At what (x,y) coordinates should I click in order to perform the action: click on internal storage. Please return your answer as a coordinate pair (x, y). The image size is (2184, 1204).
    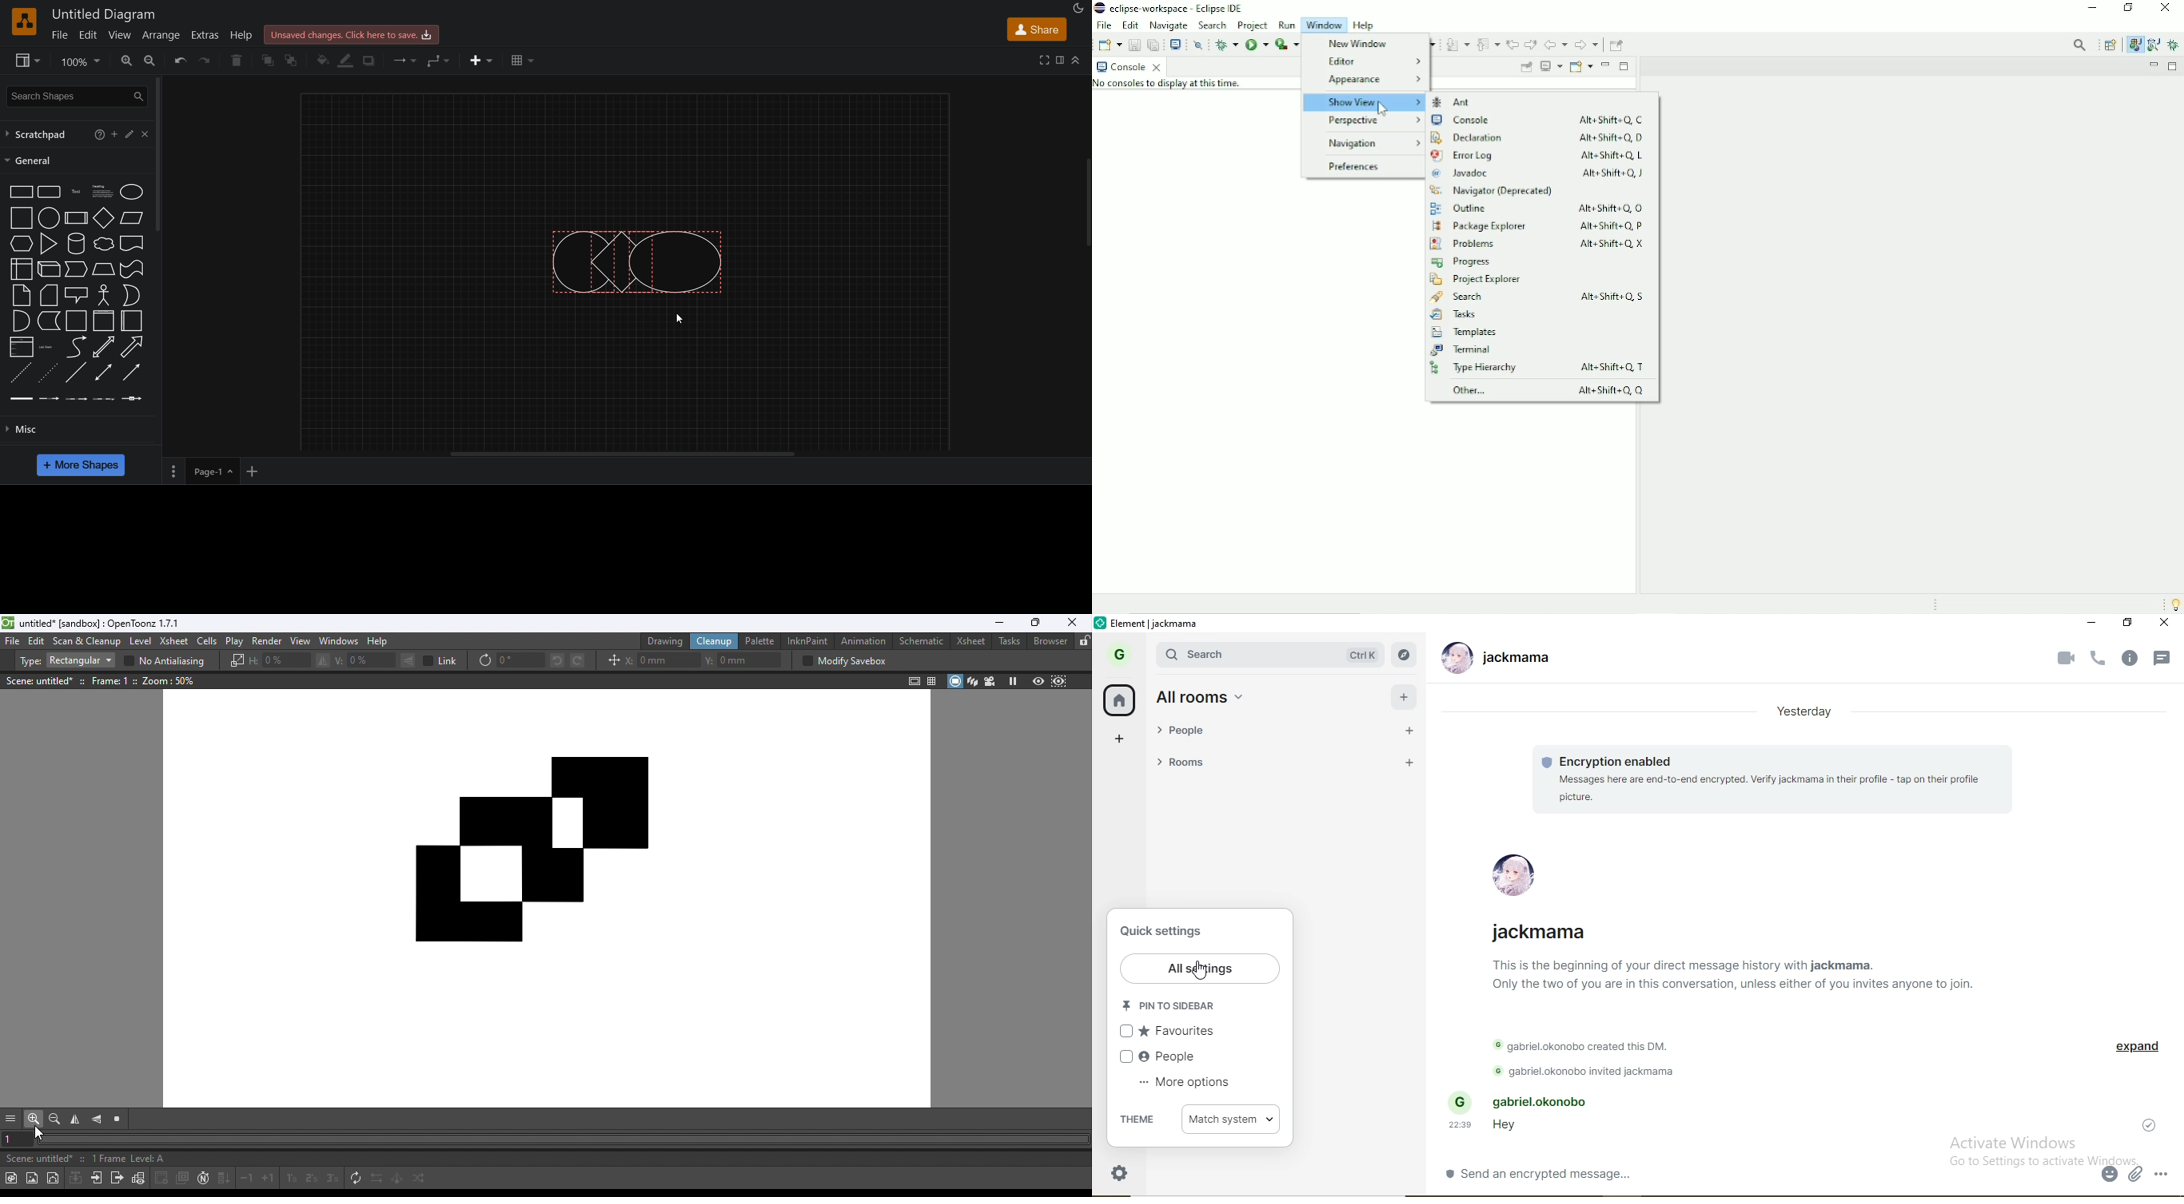
    Looking at the image, I should click on (20, 270).